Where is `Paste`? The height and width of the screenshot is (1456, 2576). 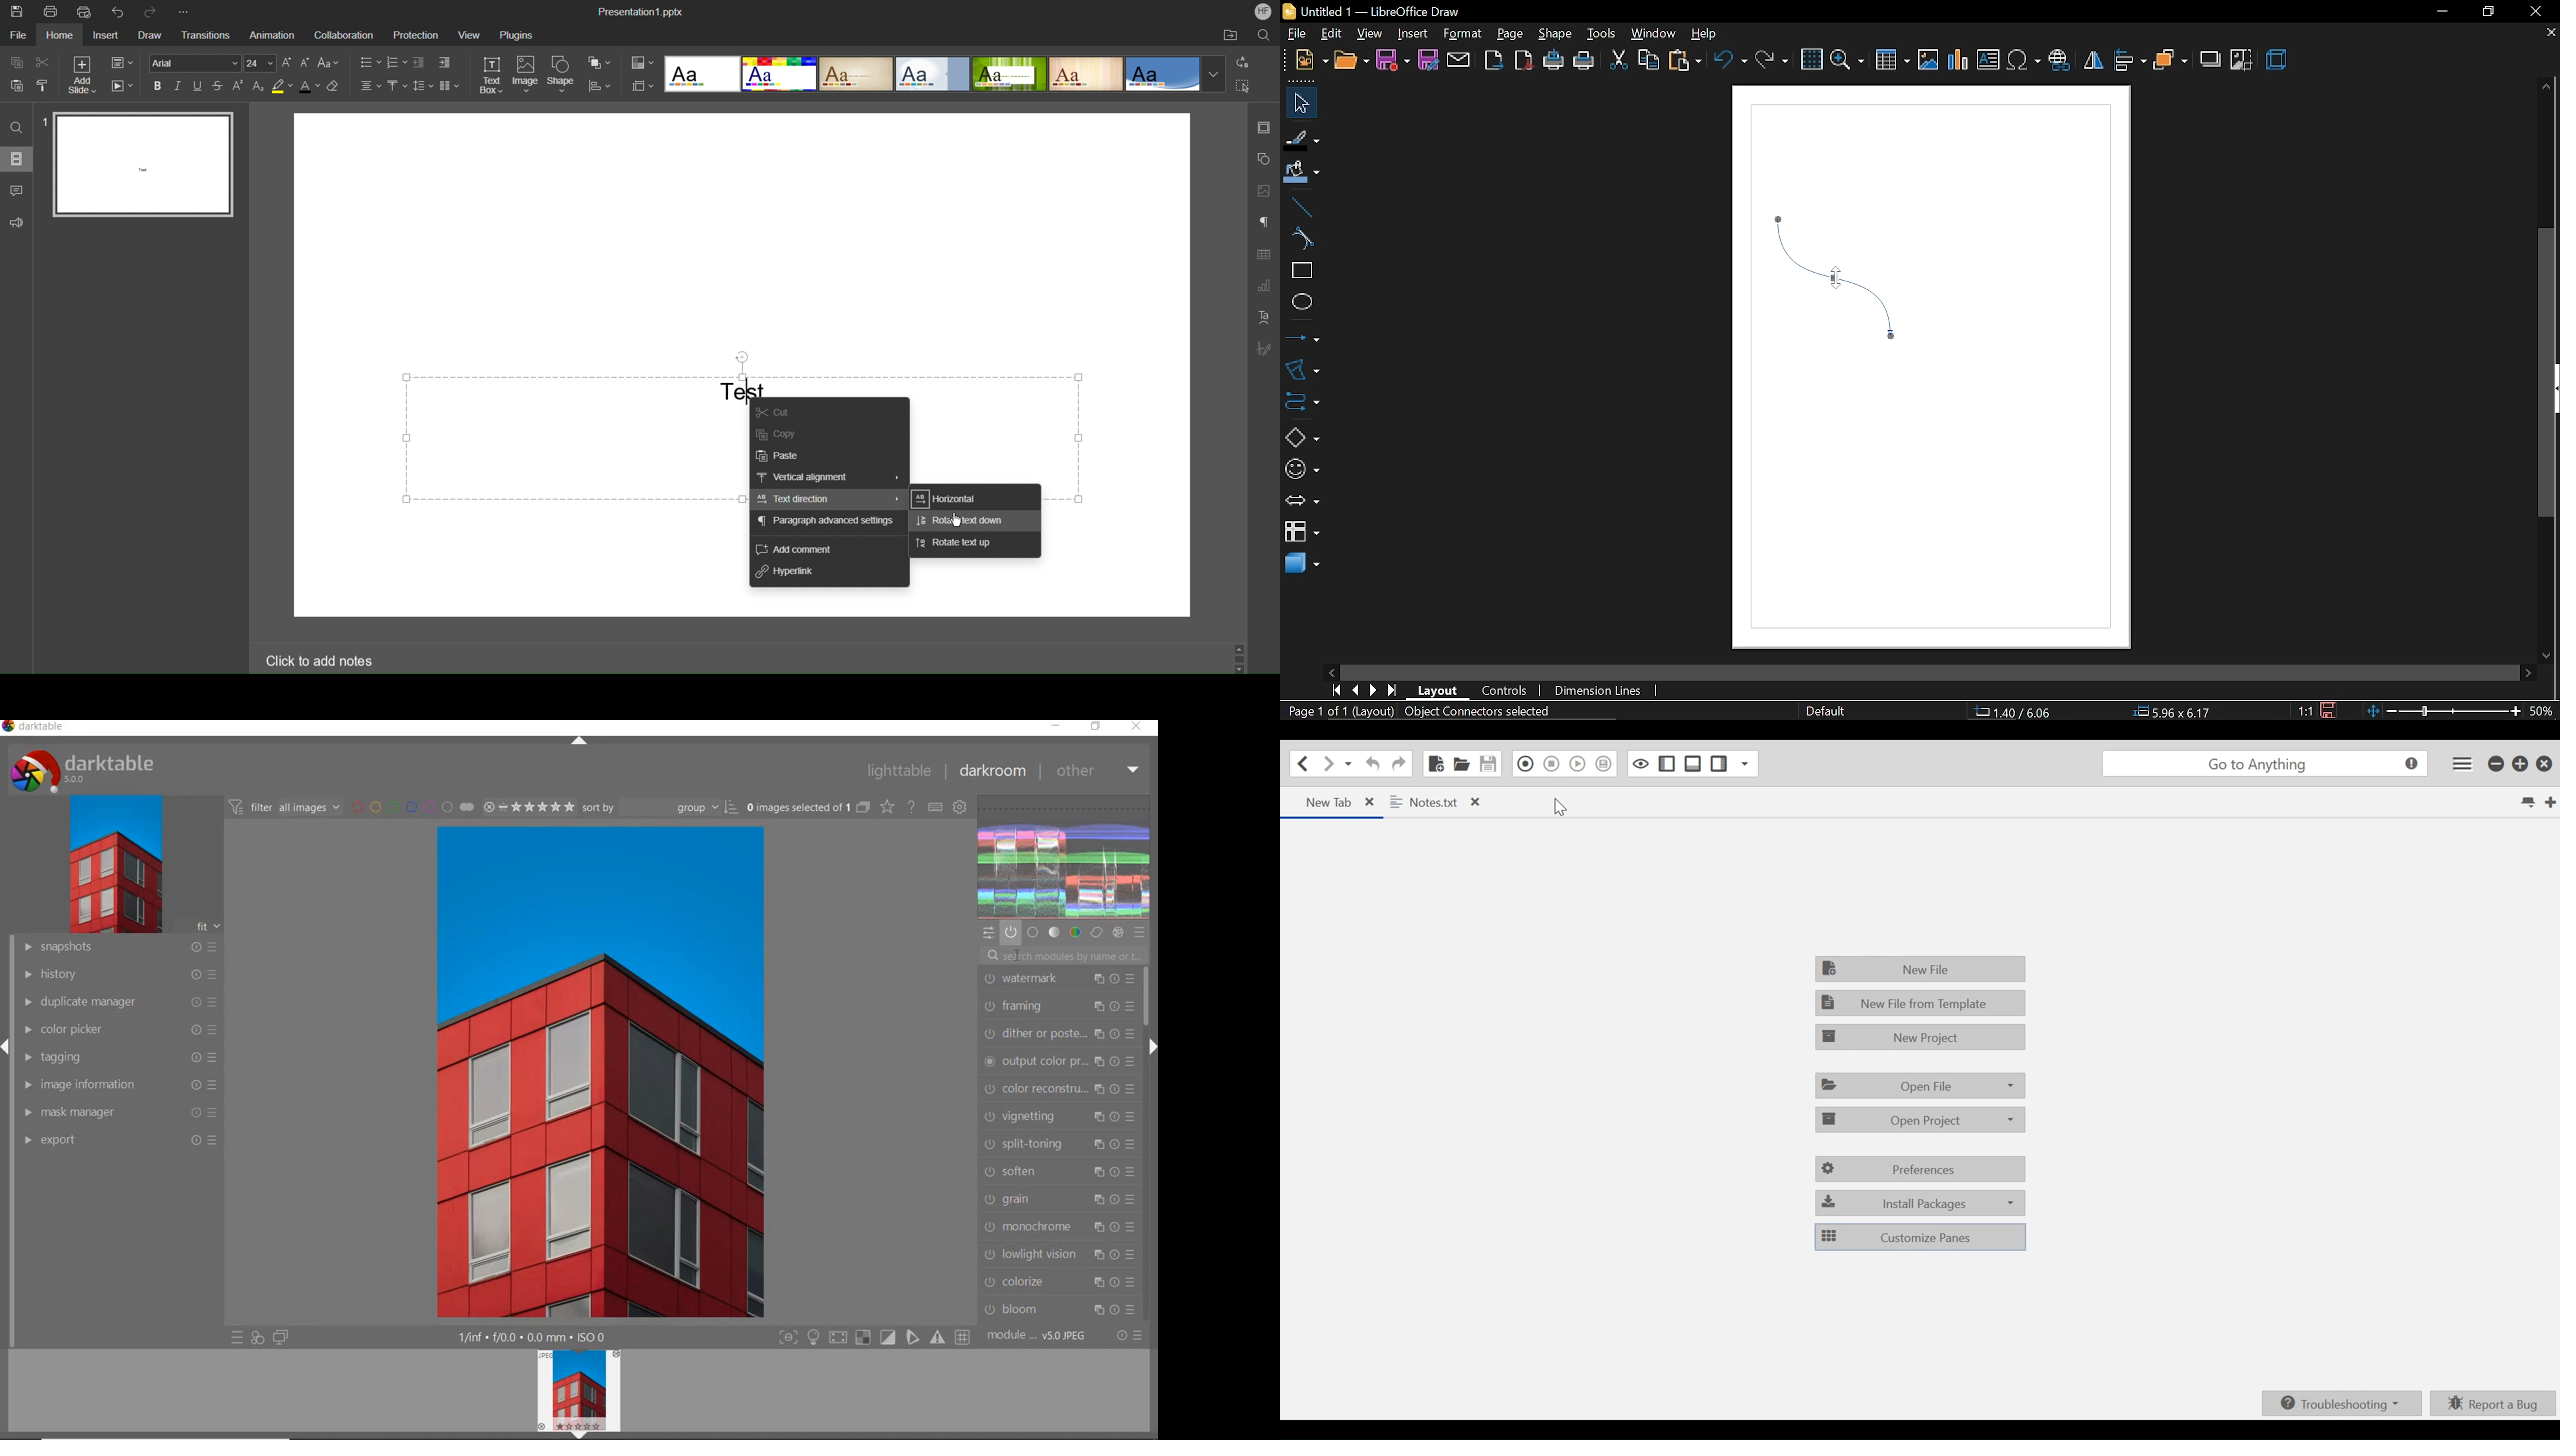 Paste is located at coordinates (785, 454).